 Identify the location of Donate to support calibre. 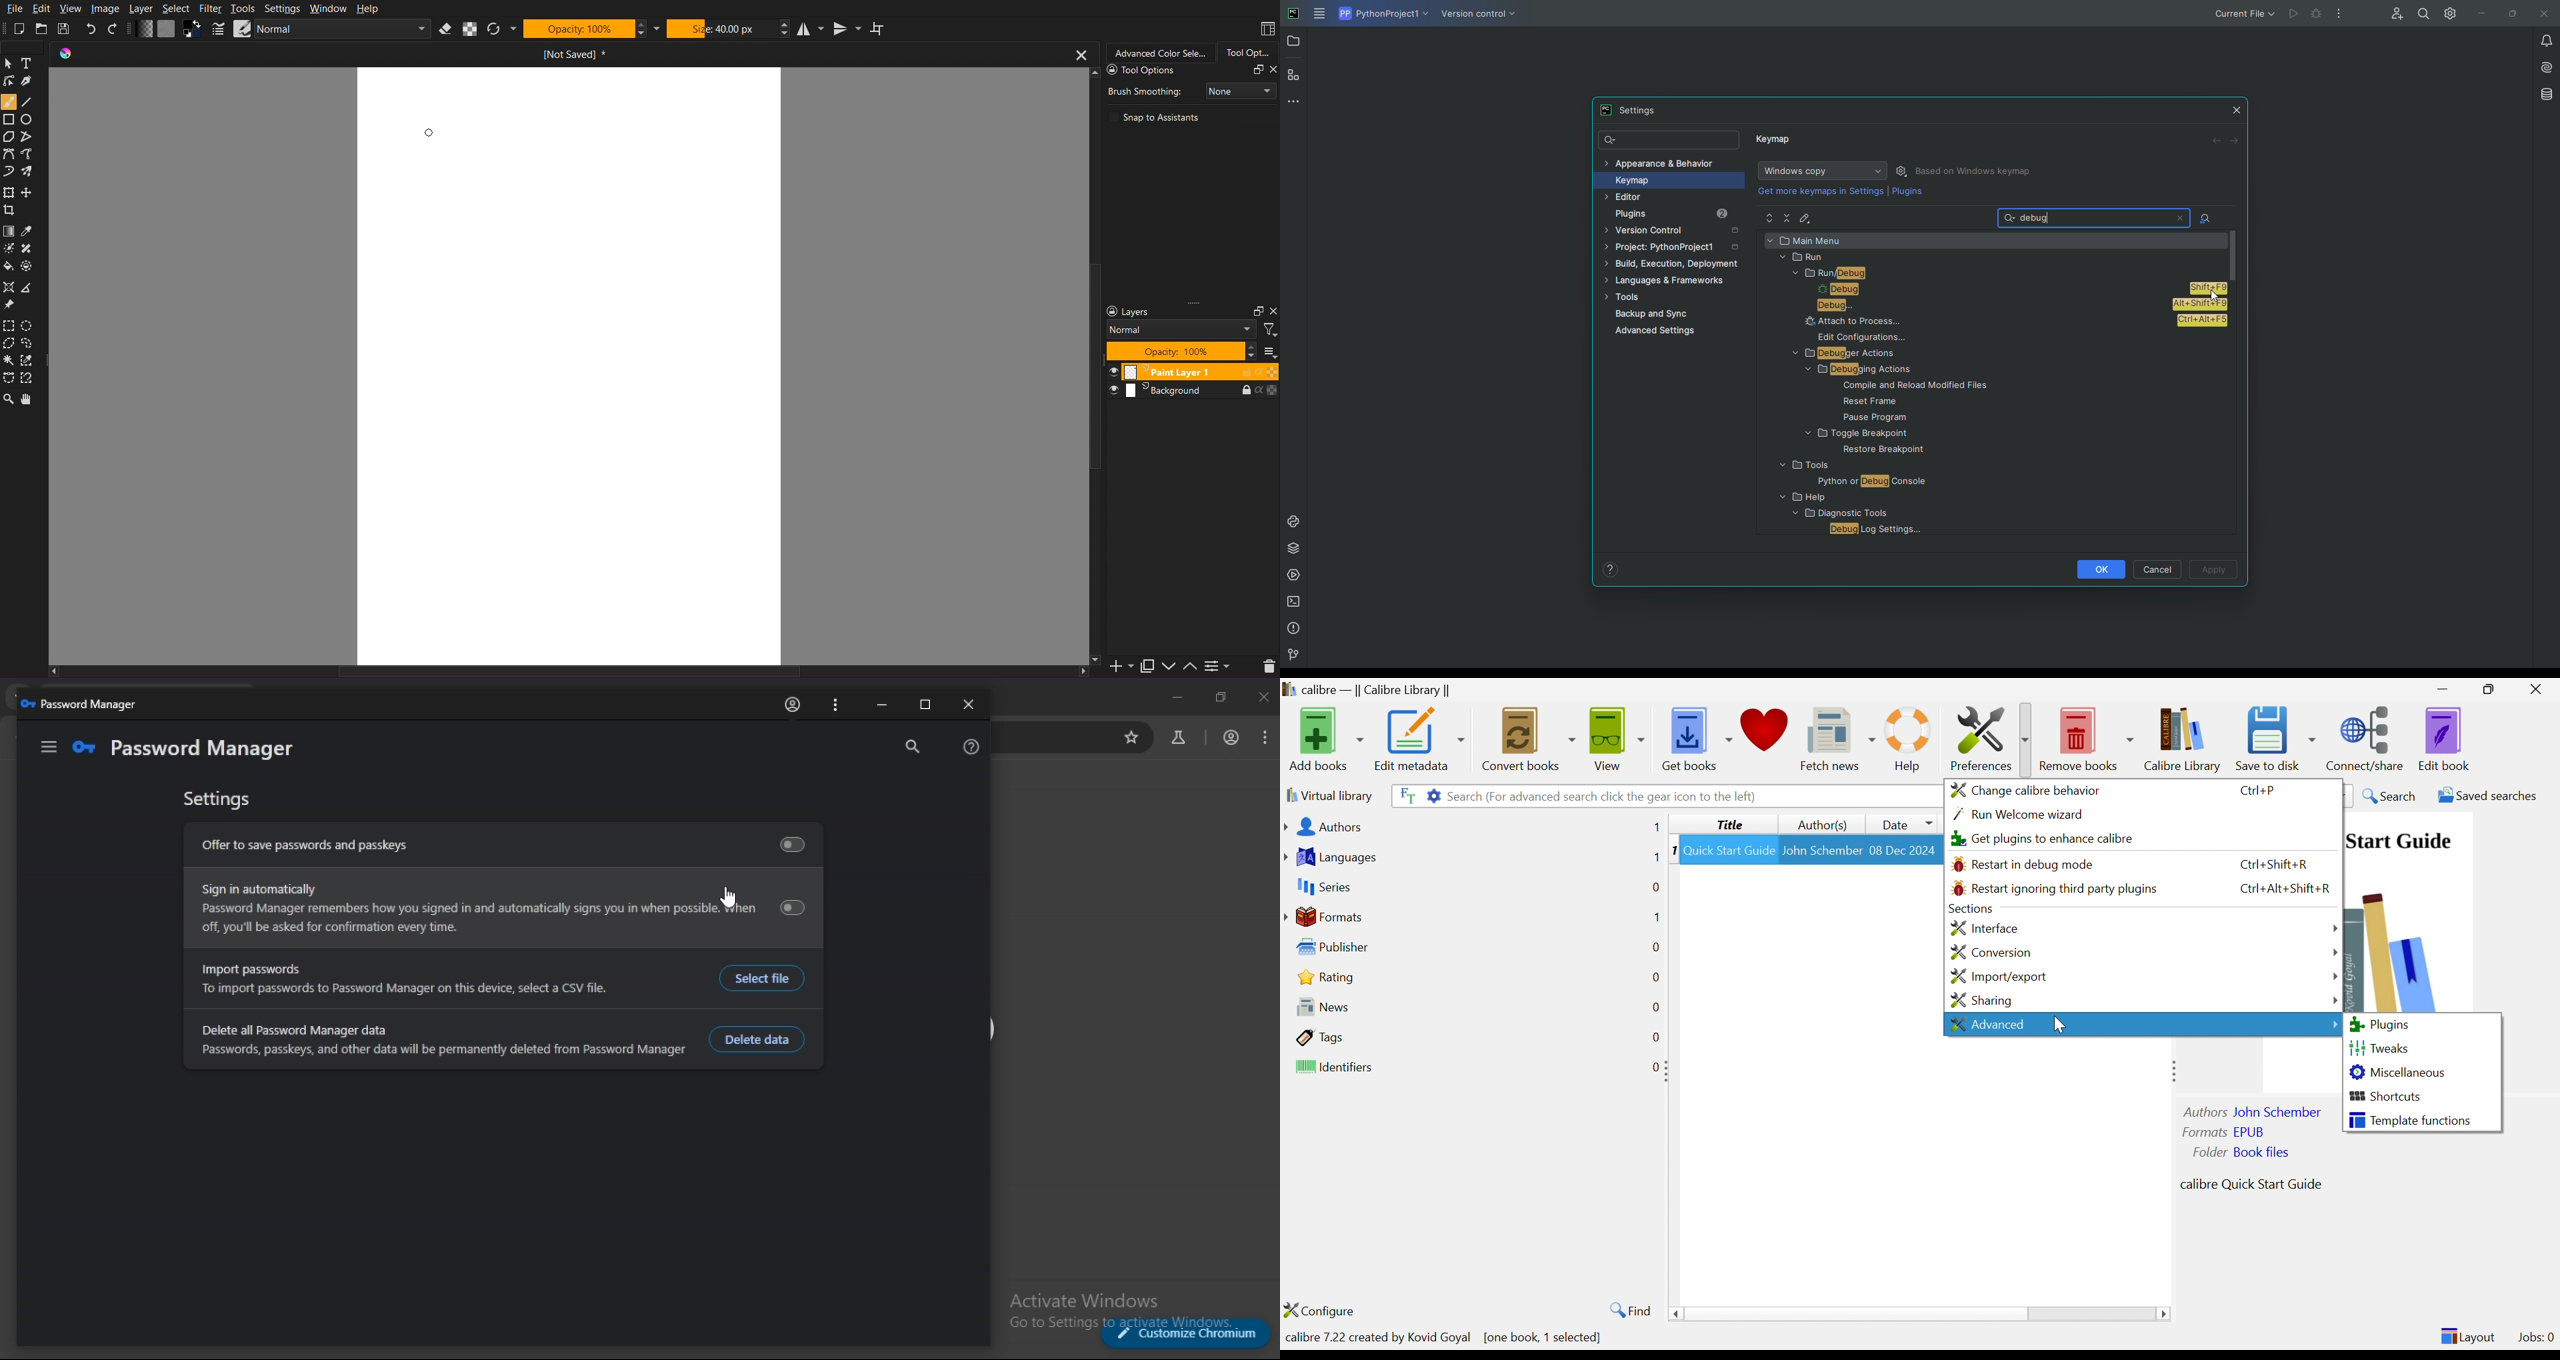
(1766, 734).